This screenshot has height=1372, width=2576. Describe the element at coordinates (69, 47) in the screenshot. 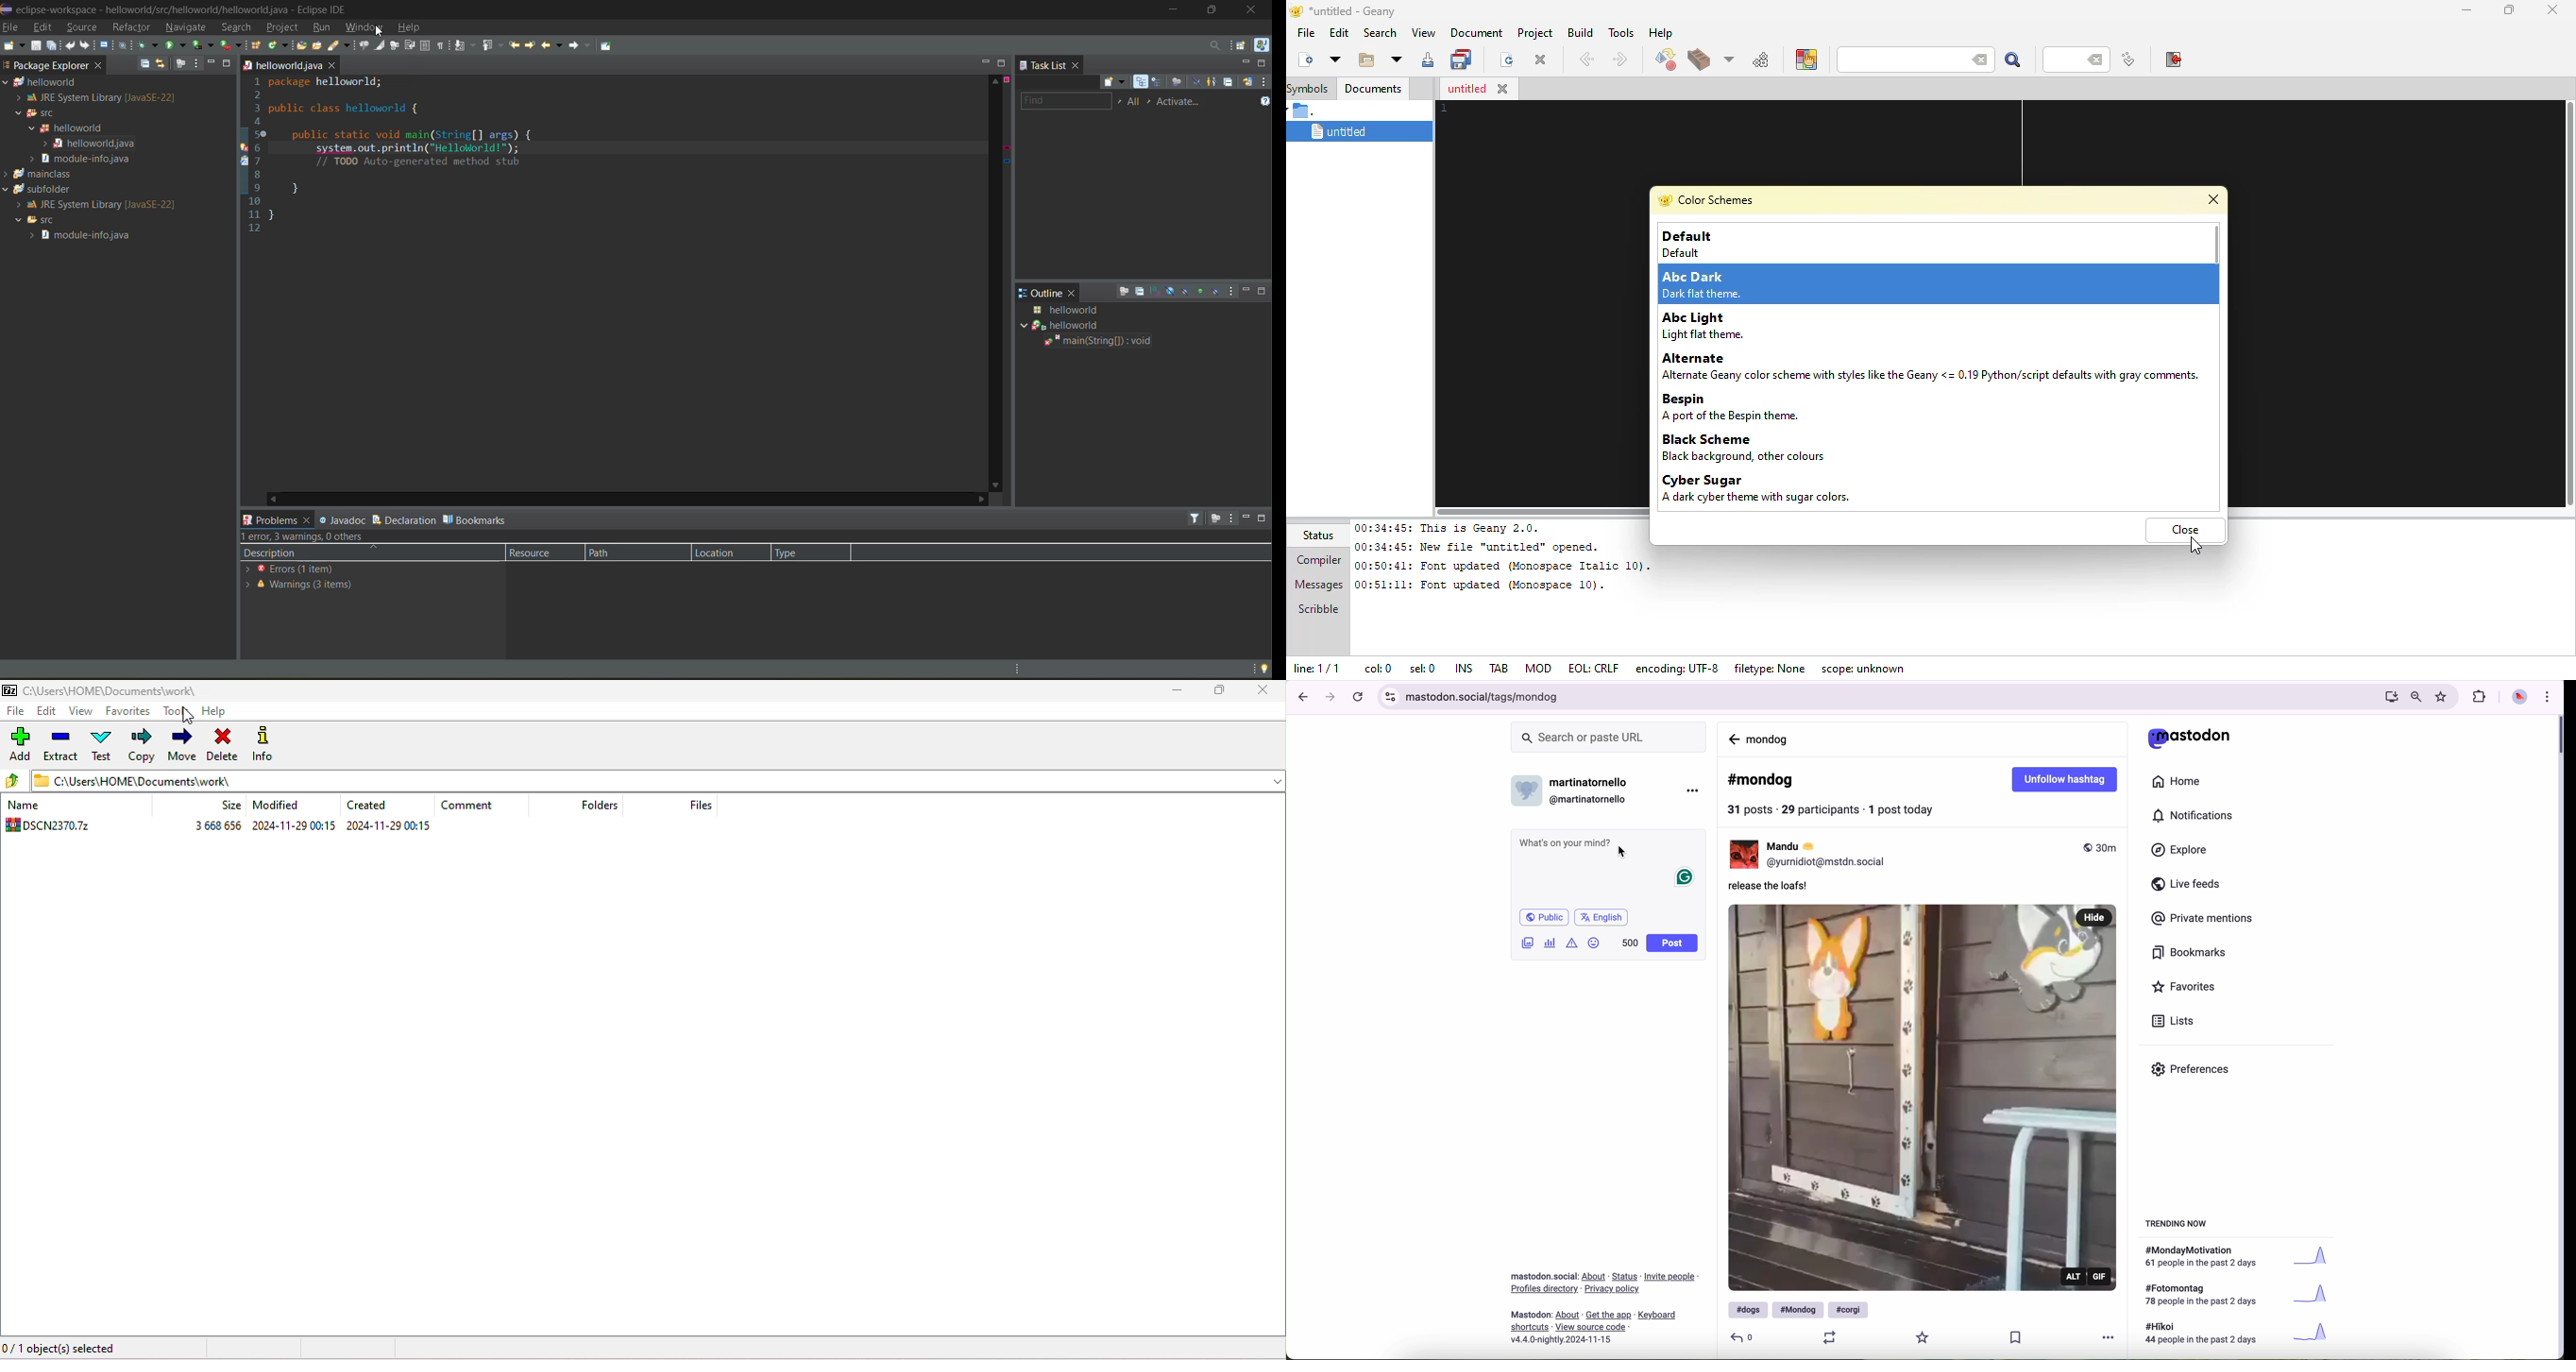

I see `undo` at that location.